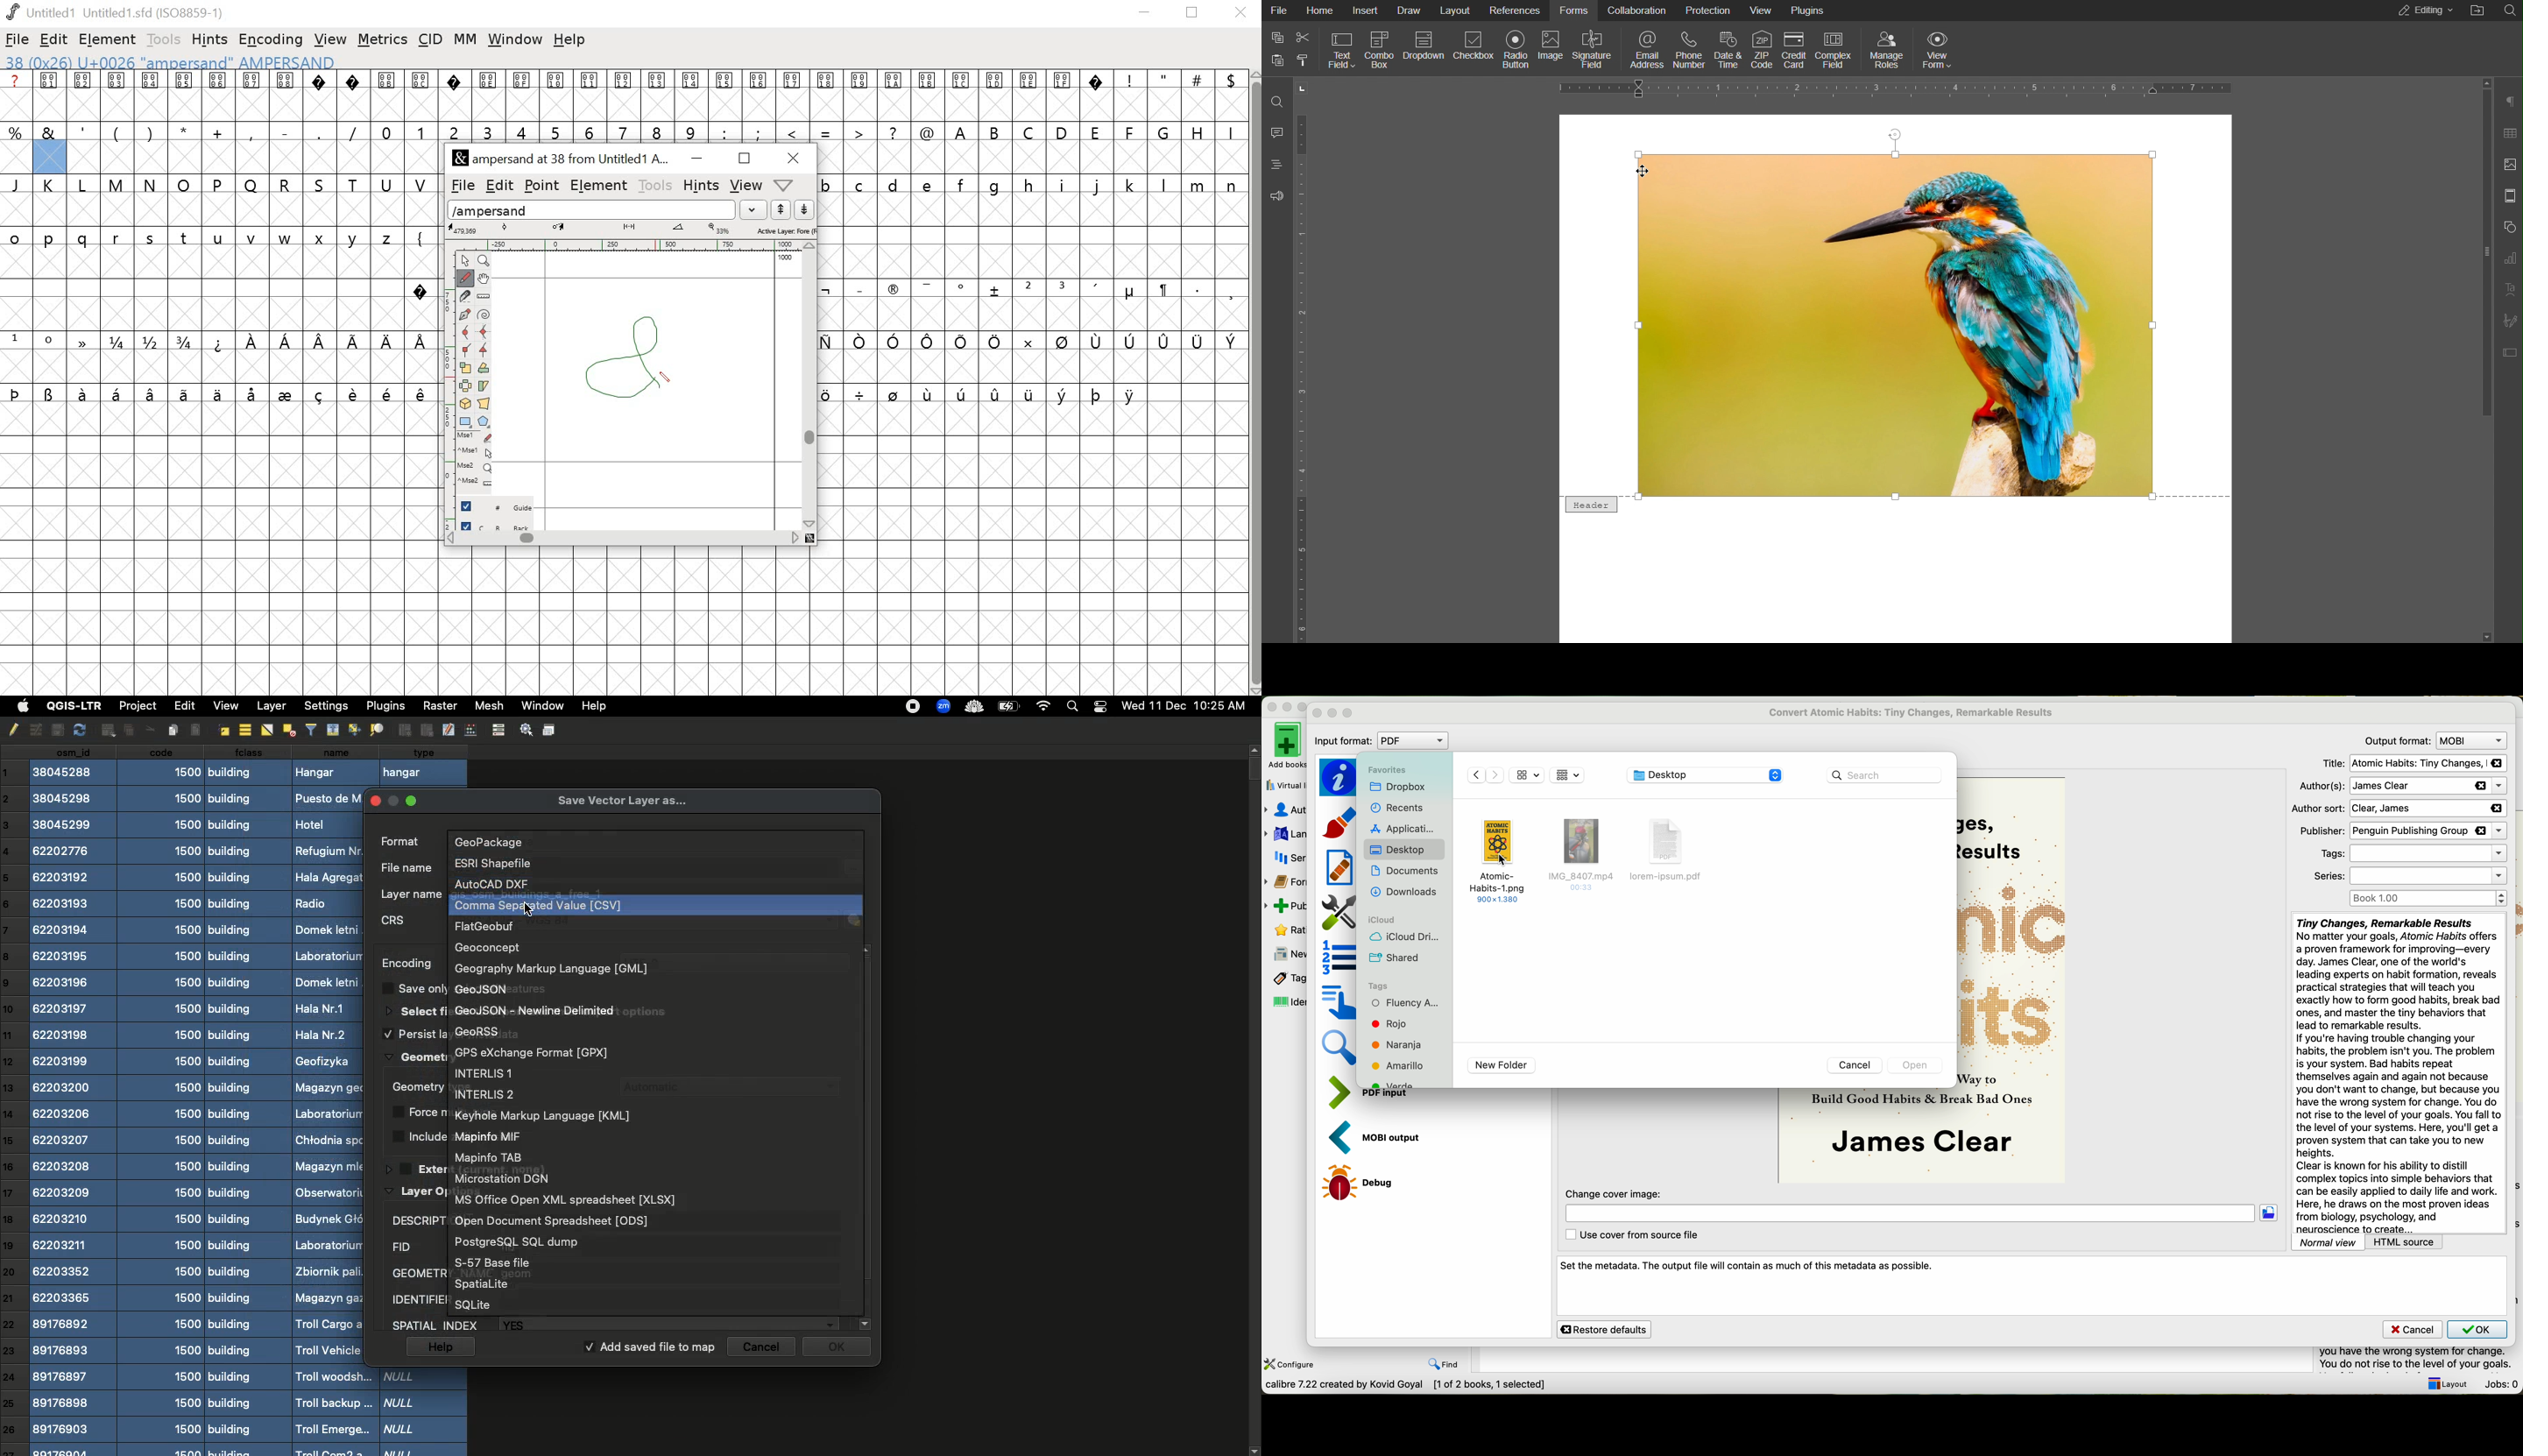 Image resolution: width=2548 pixels, height=1456 pixels. What do you see at coordinates (16, 393) in the screenshot?
I see `symbol` at bounding box center [16, 393].